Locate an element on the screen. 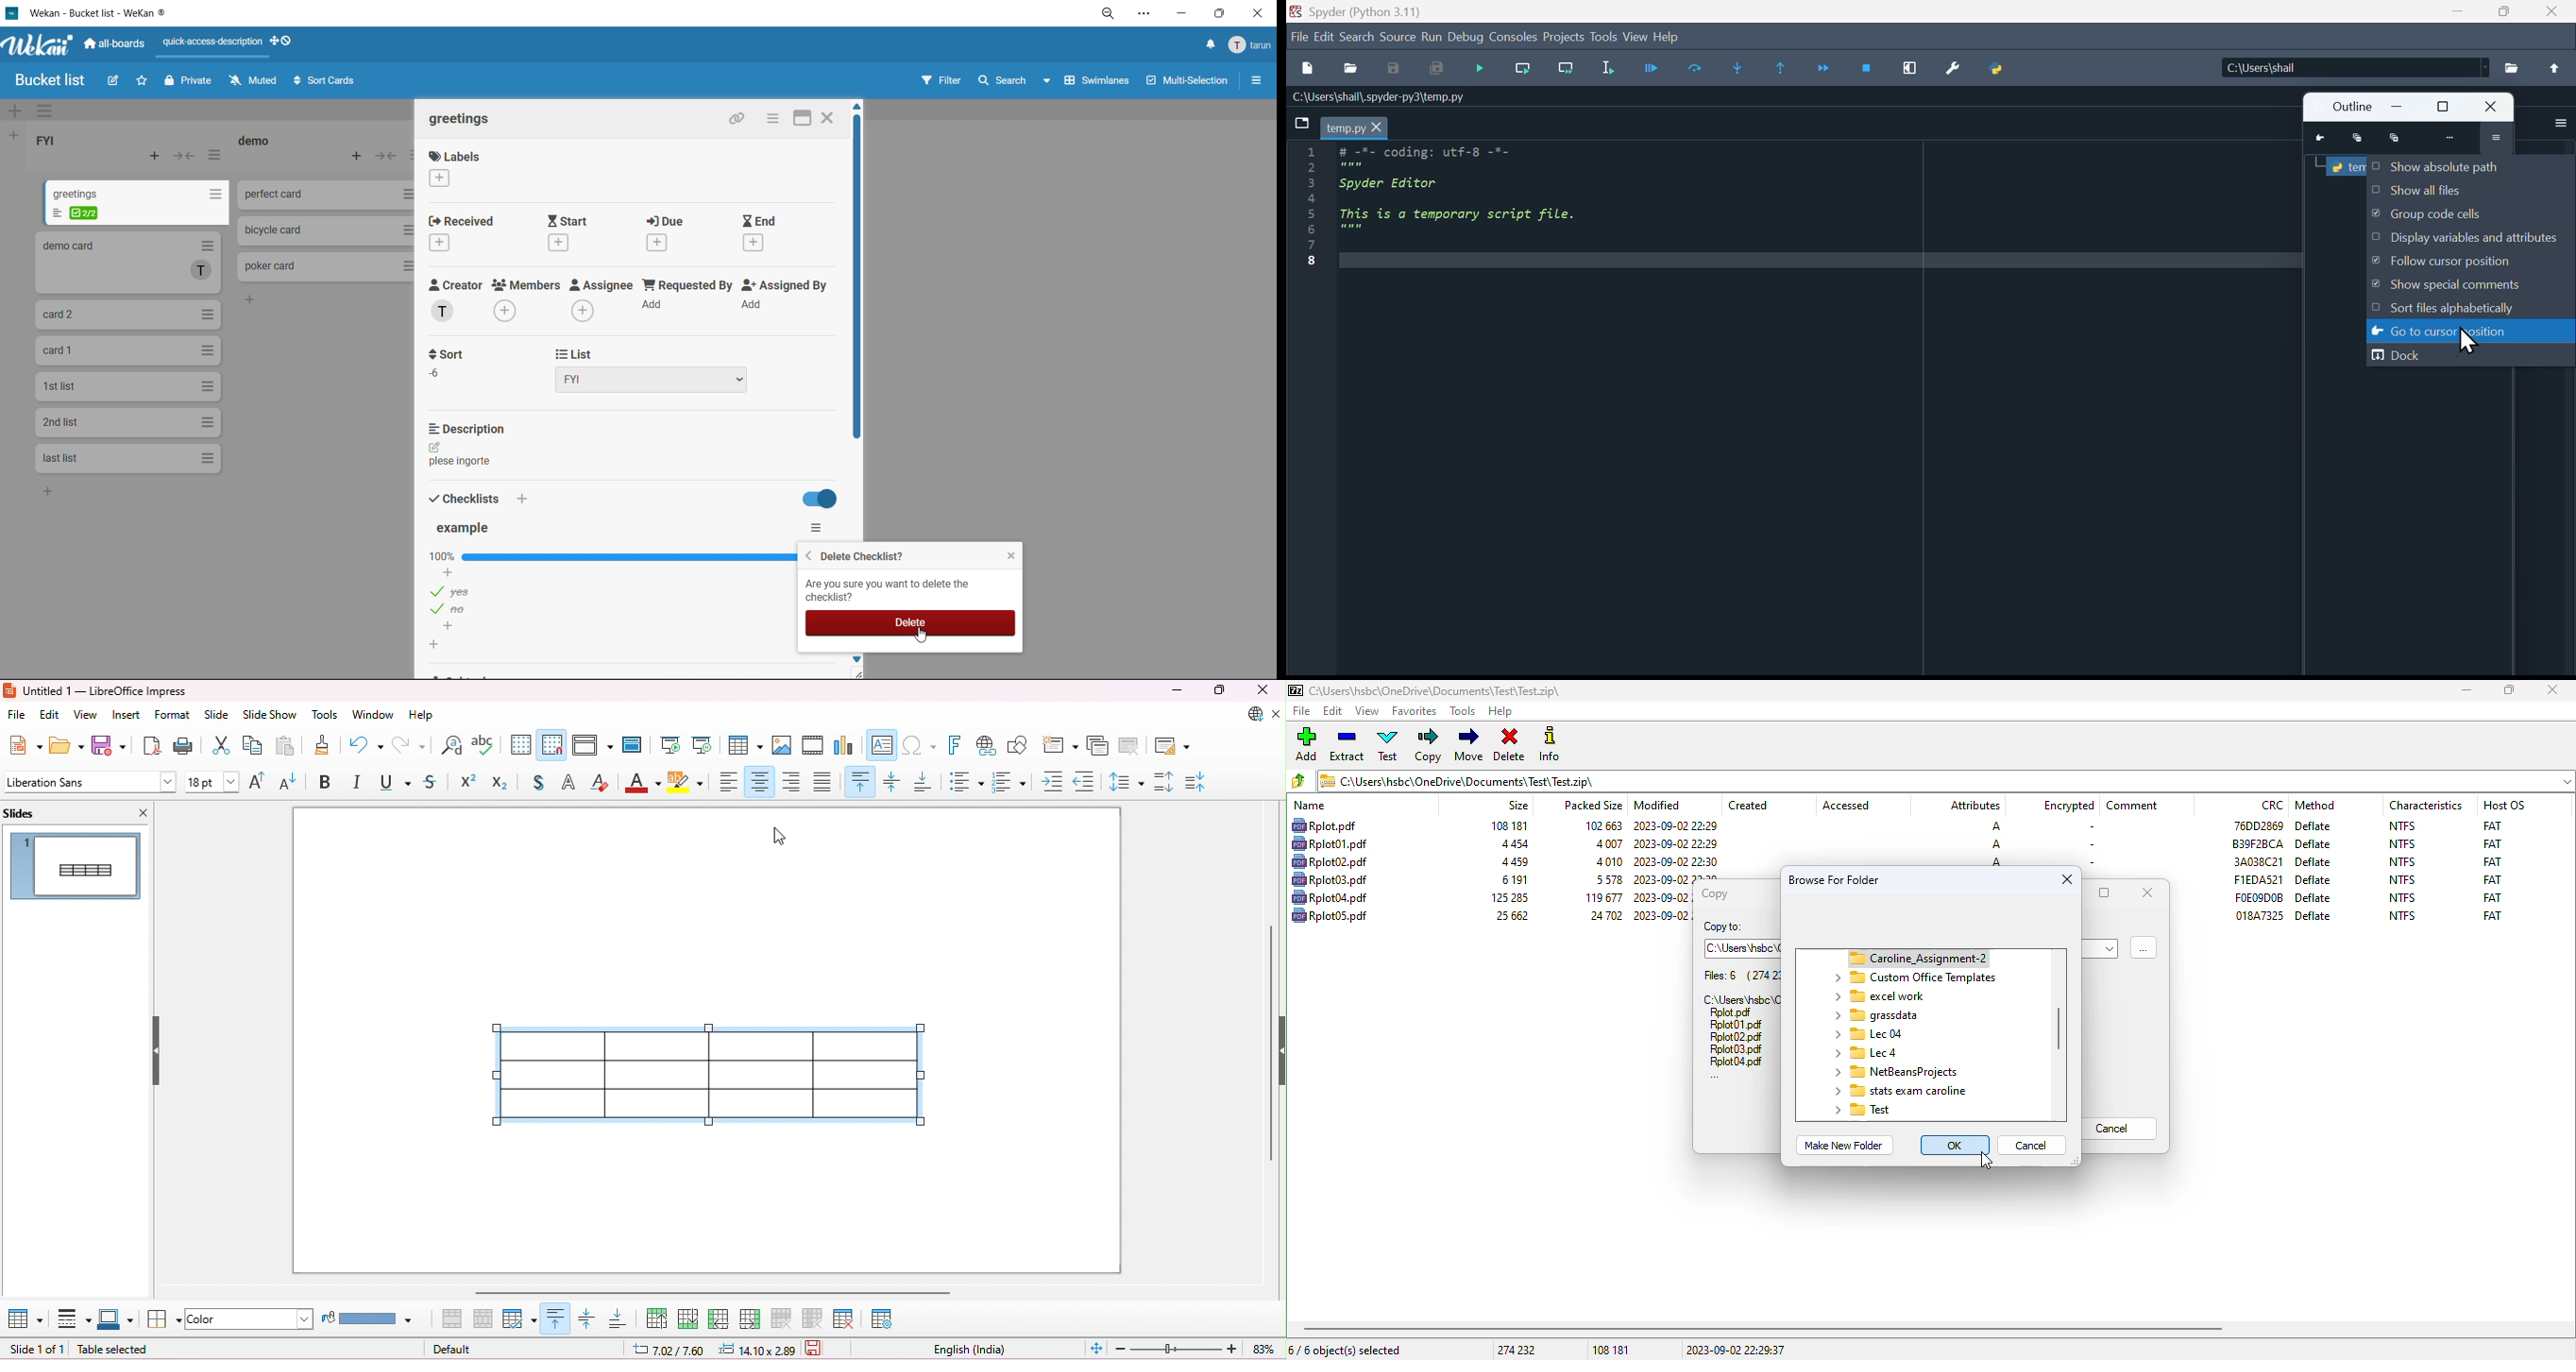 This screenshot has height=1372, width=2576. fit slide to current window is located at coordinates (1096, 1347).